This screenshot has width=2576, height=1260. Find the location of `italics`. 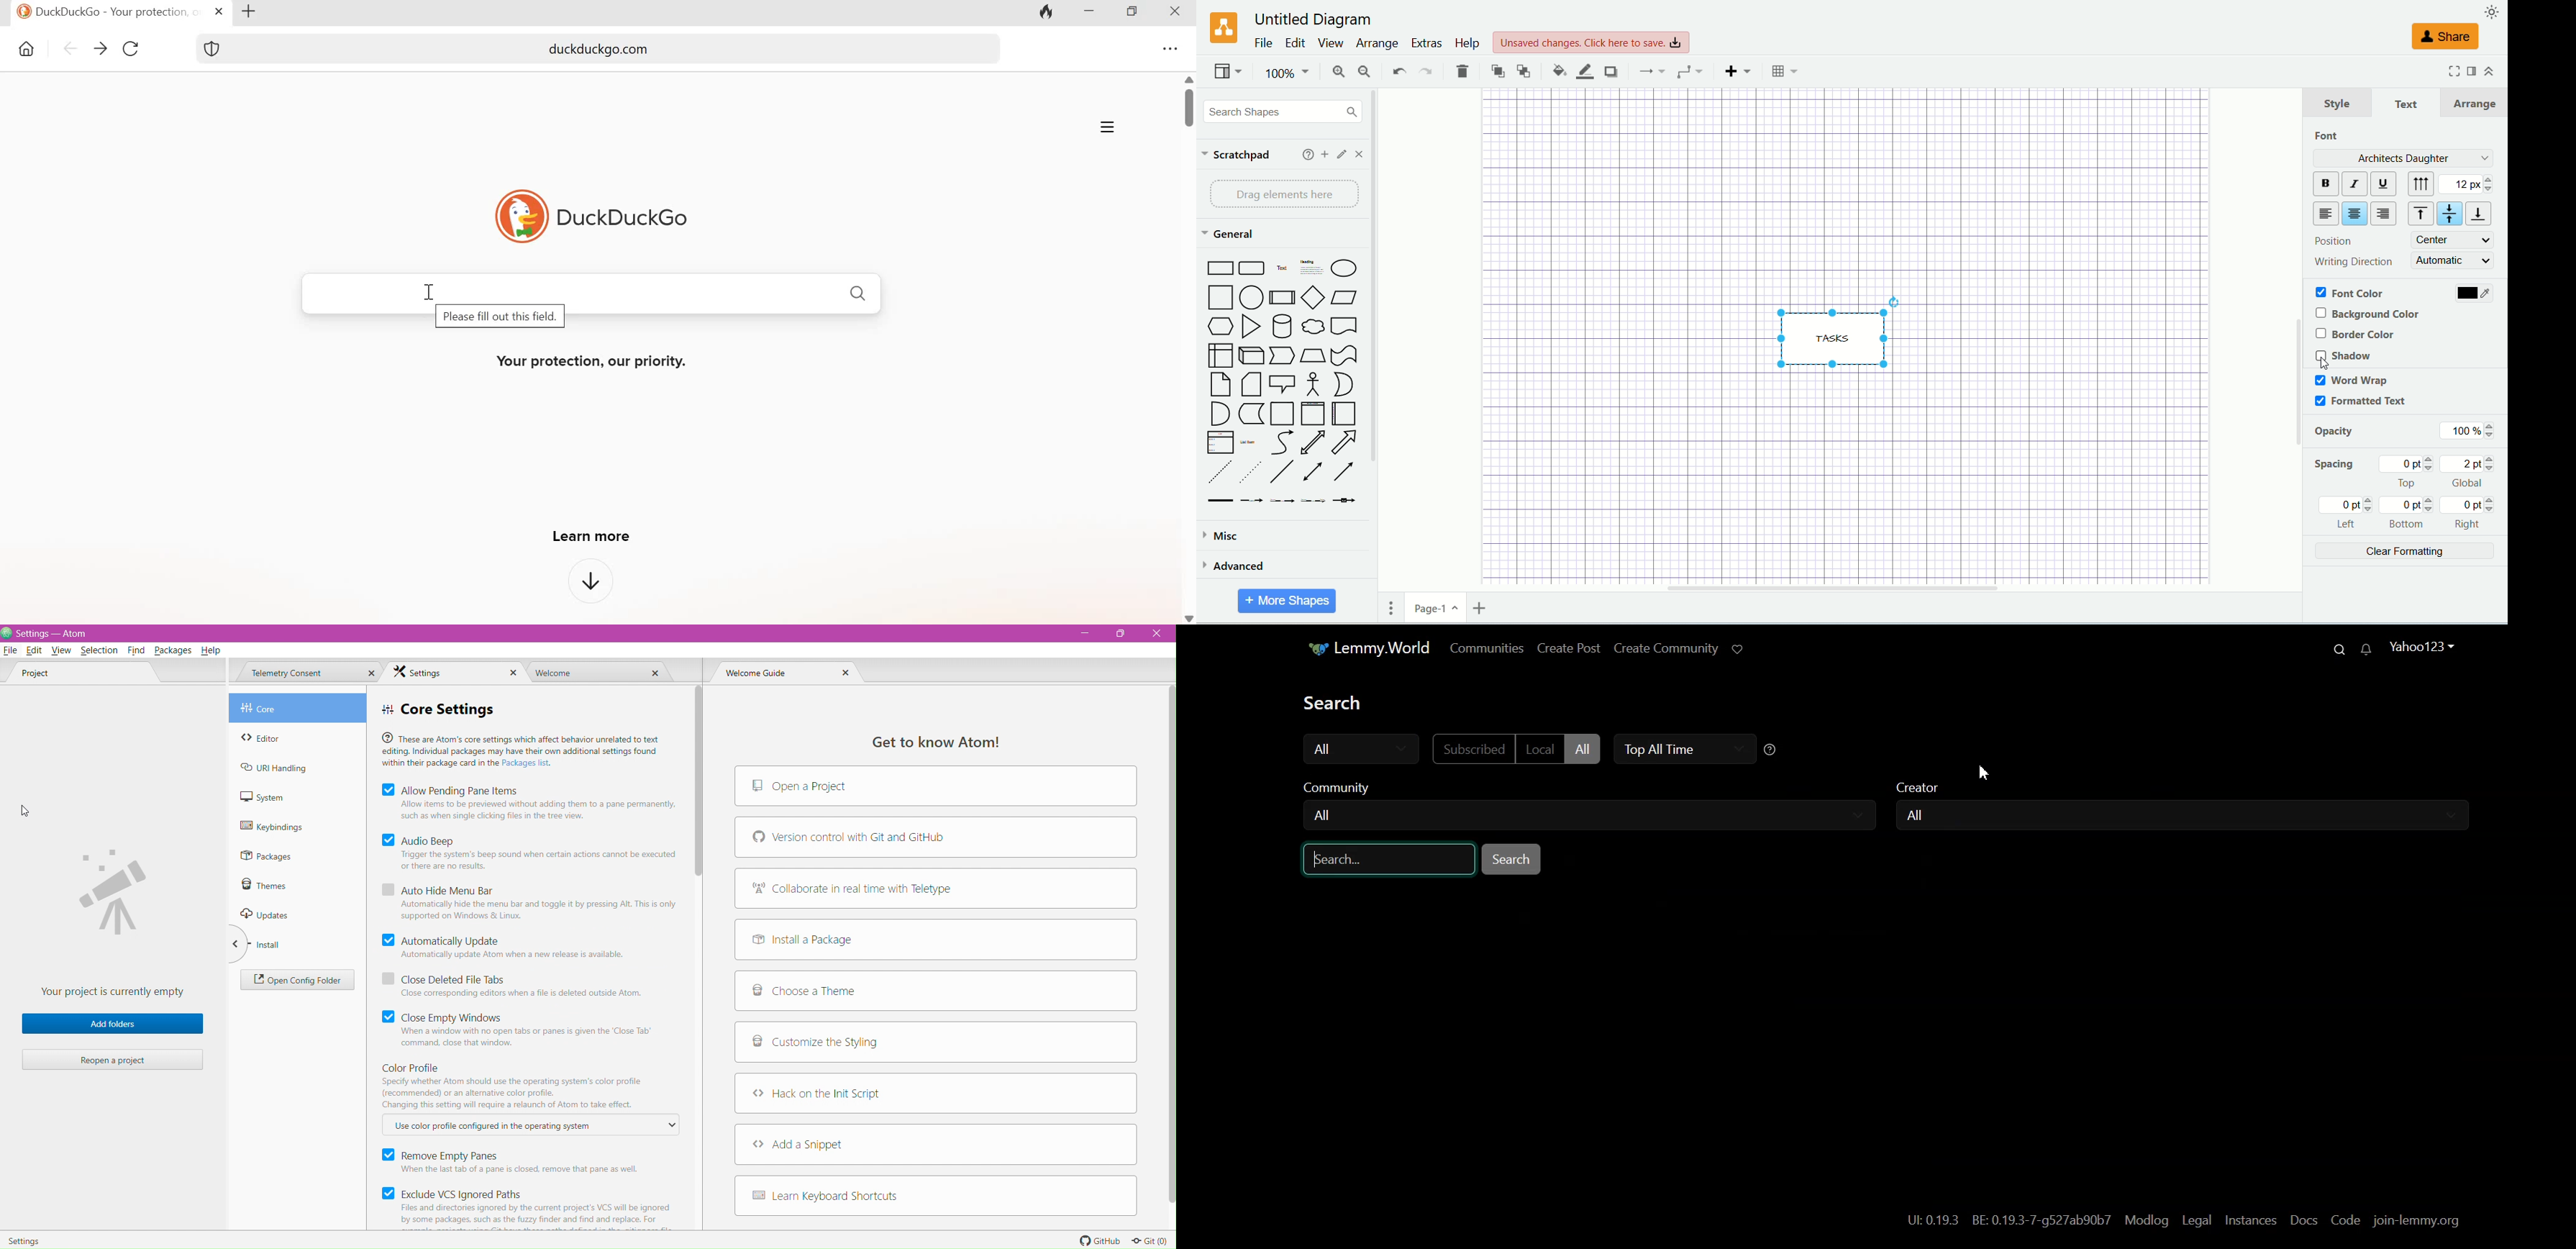

italics is located at coordinates (2354, 183).